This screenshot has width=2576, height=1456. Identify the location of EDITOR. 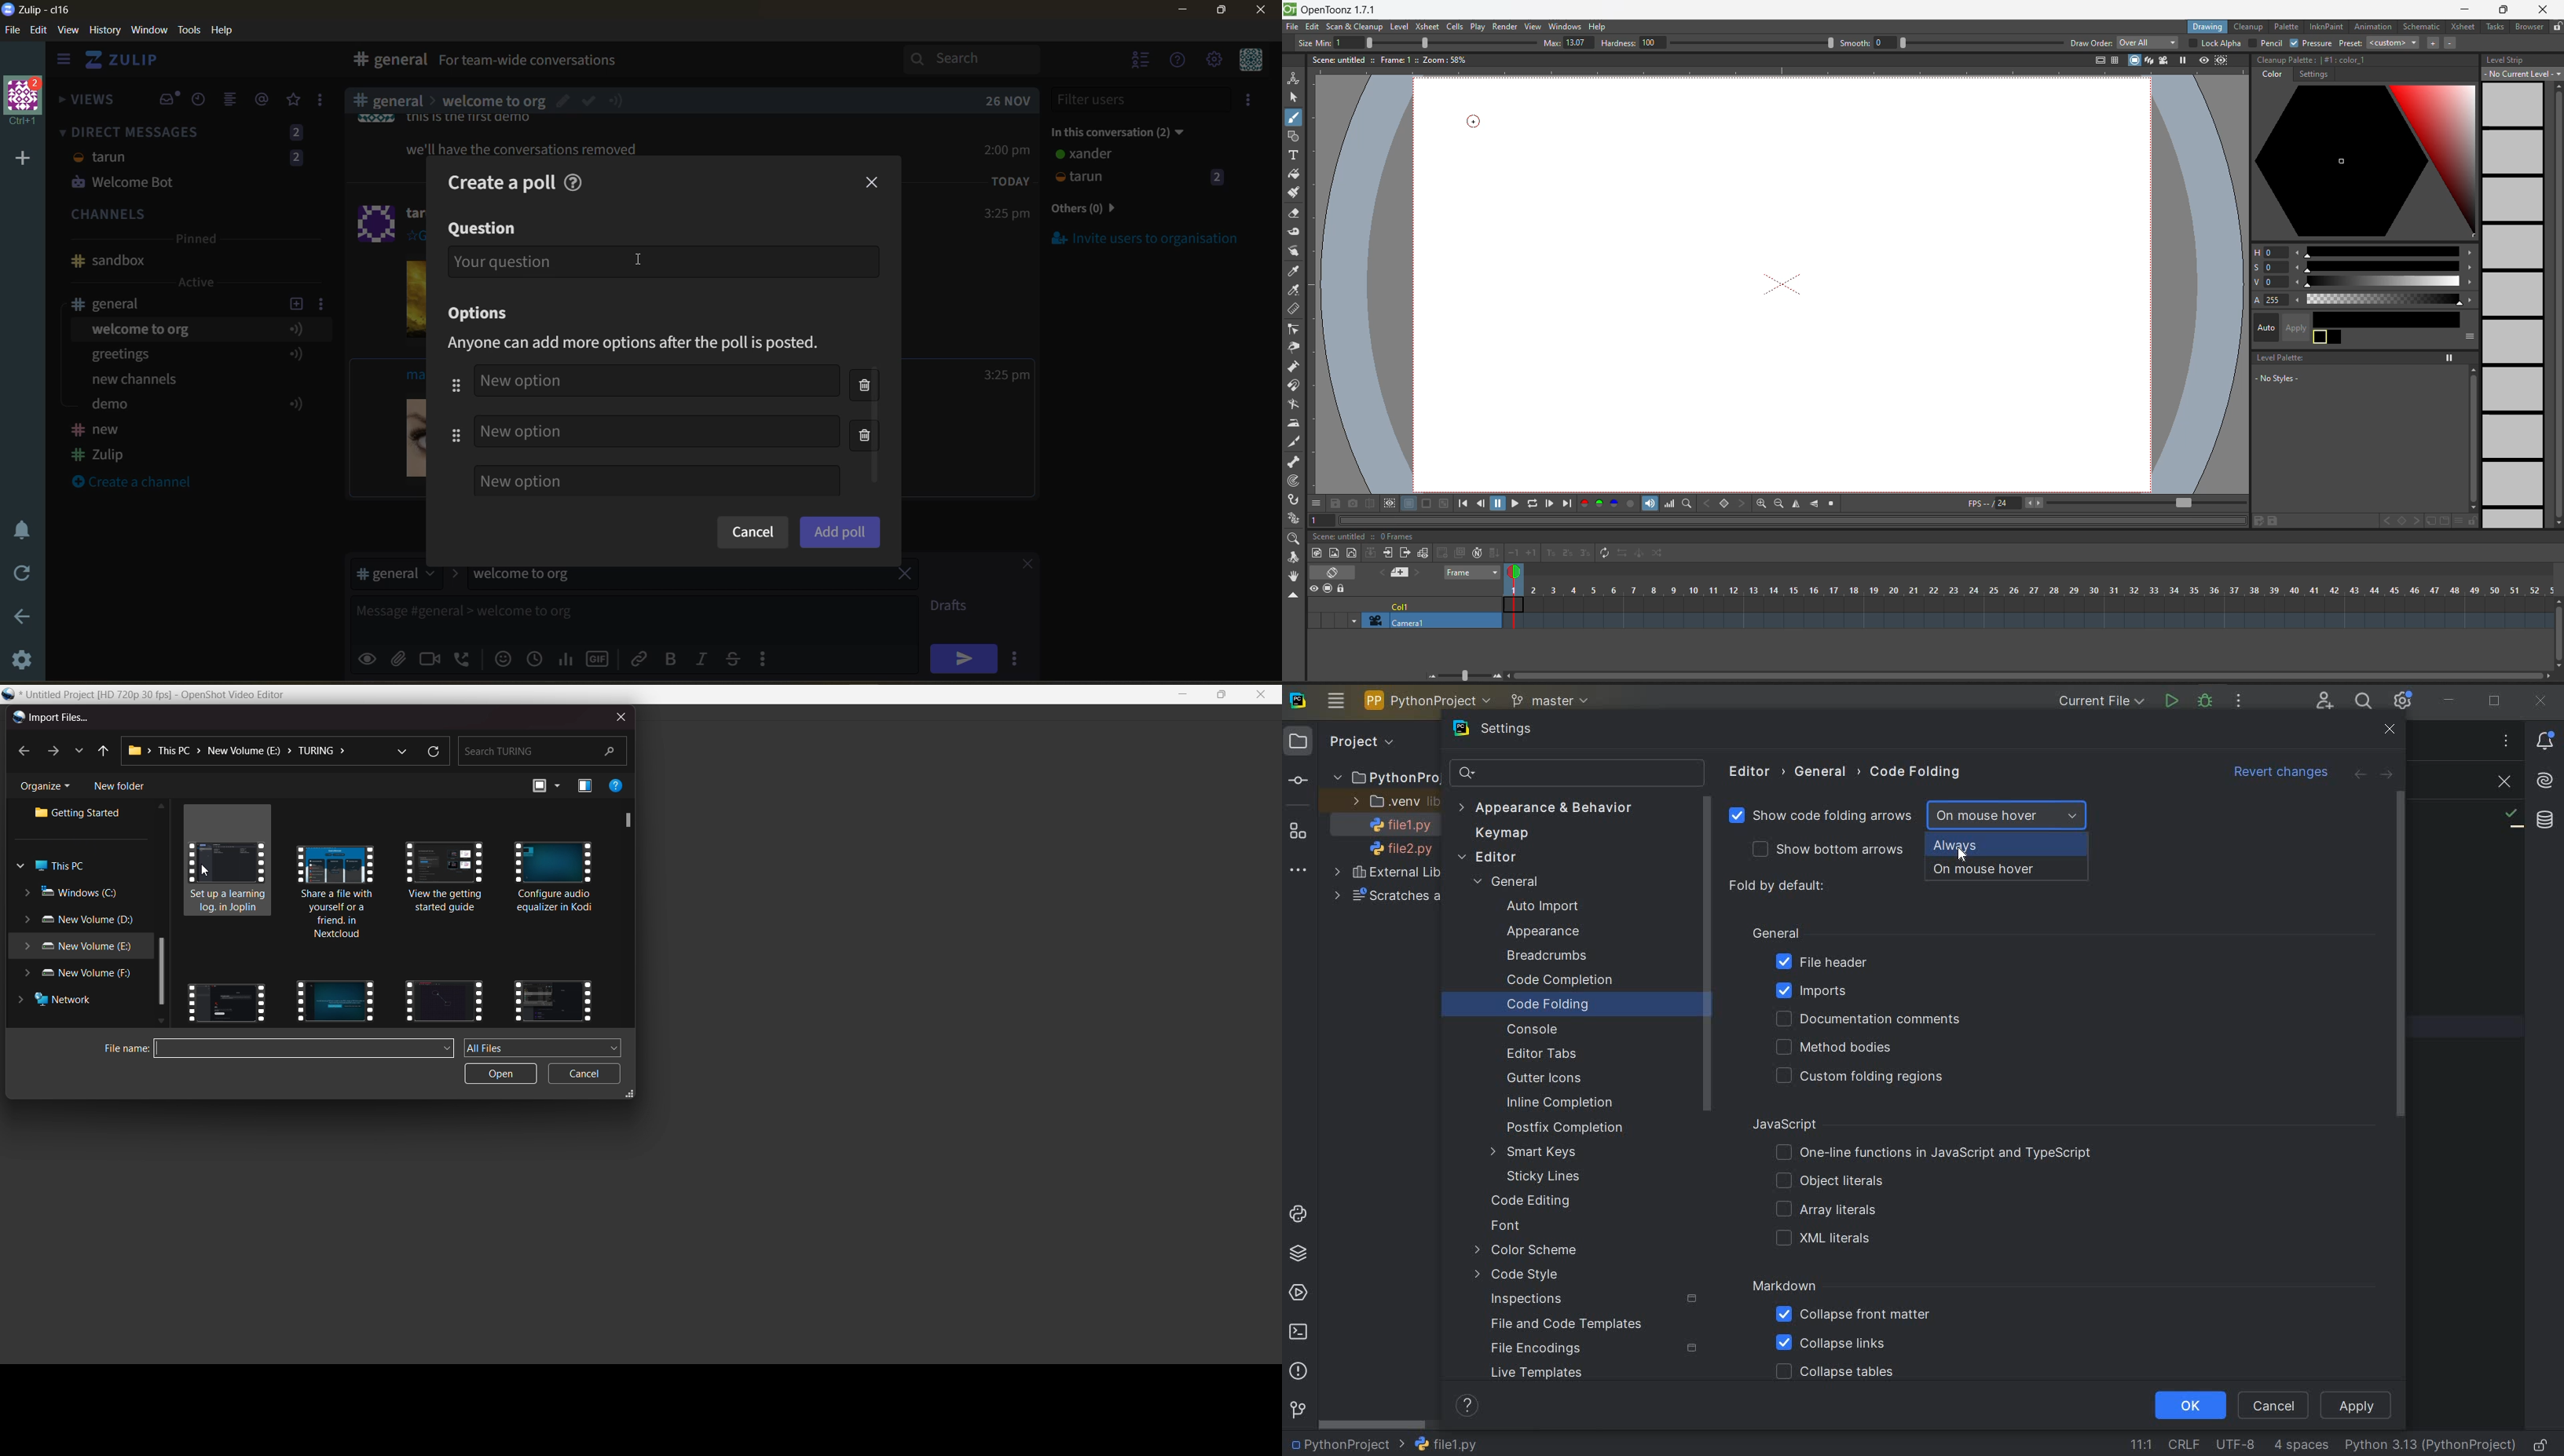
(1489, 858).